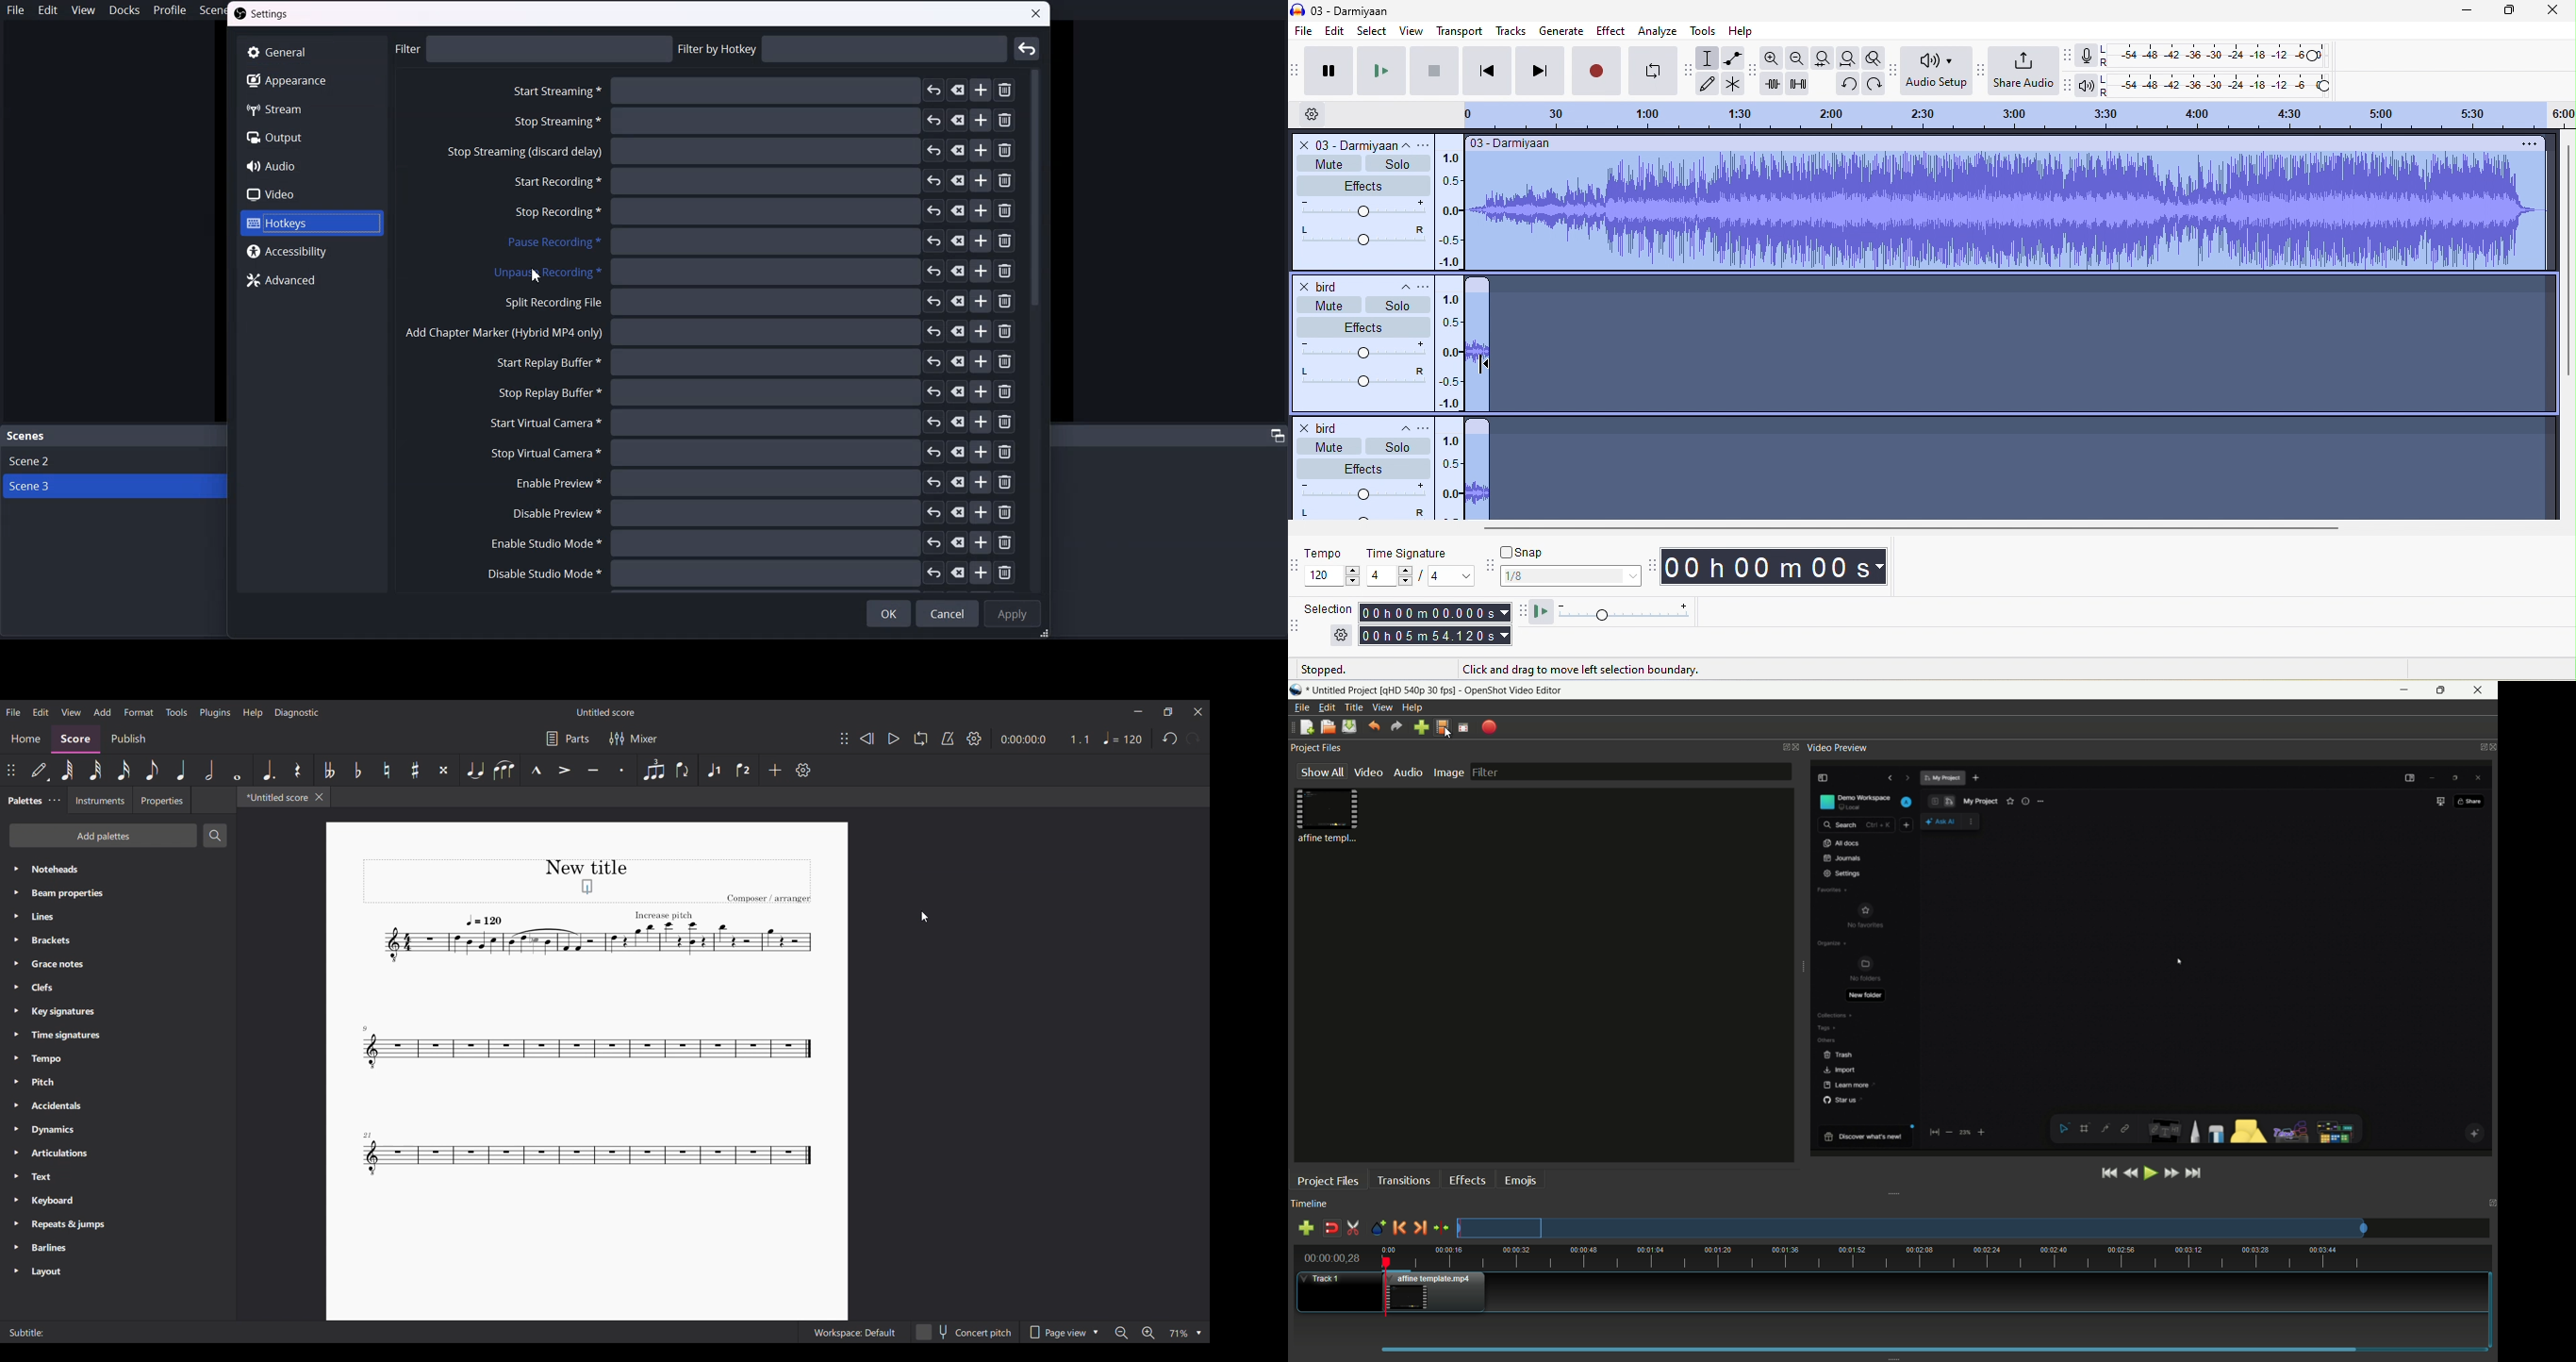 The width and height of the screenshot is (2576, 1372). Describe the element at coordinates (297, 713) in the screenshot. I see `Diagnostic menu` at that location.